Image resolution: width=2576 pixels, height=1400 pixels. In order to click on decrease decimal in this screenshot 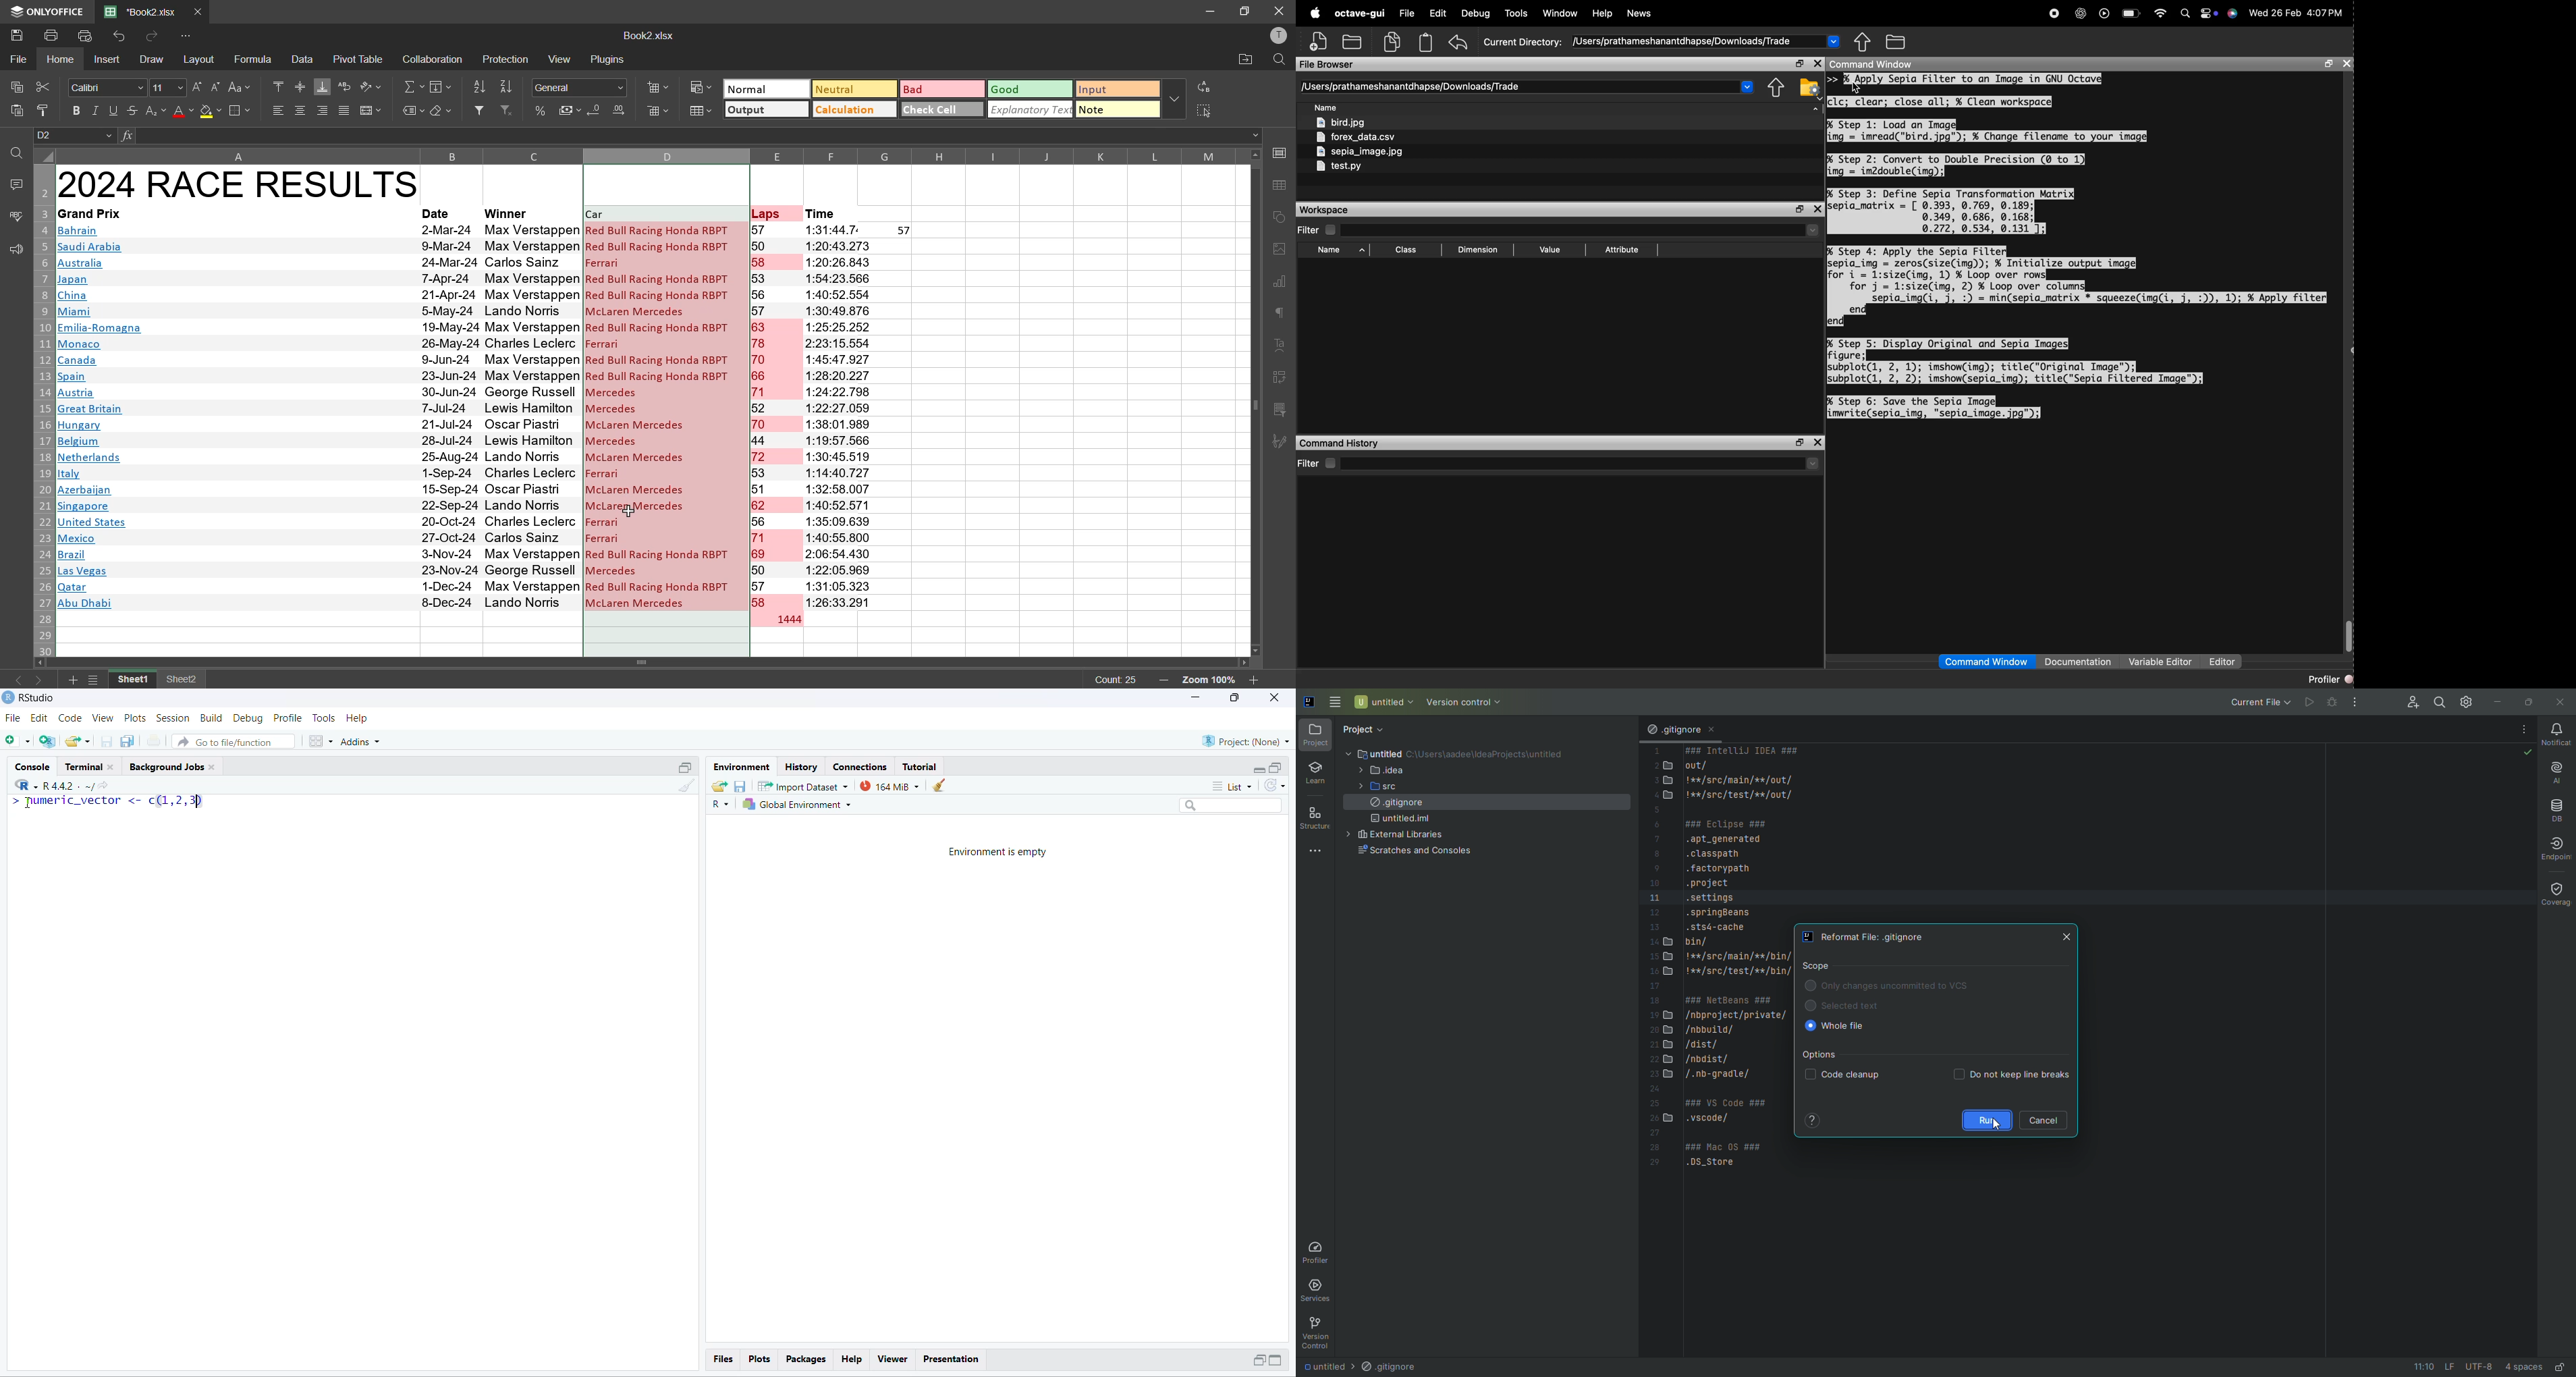, I will do `click(597, 112)`.